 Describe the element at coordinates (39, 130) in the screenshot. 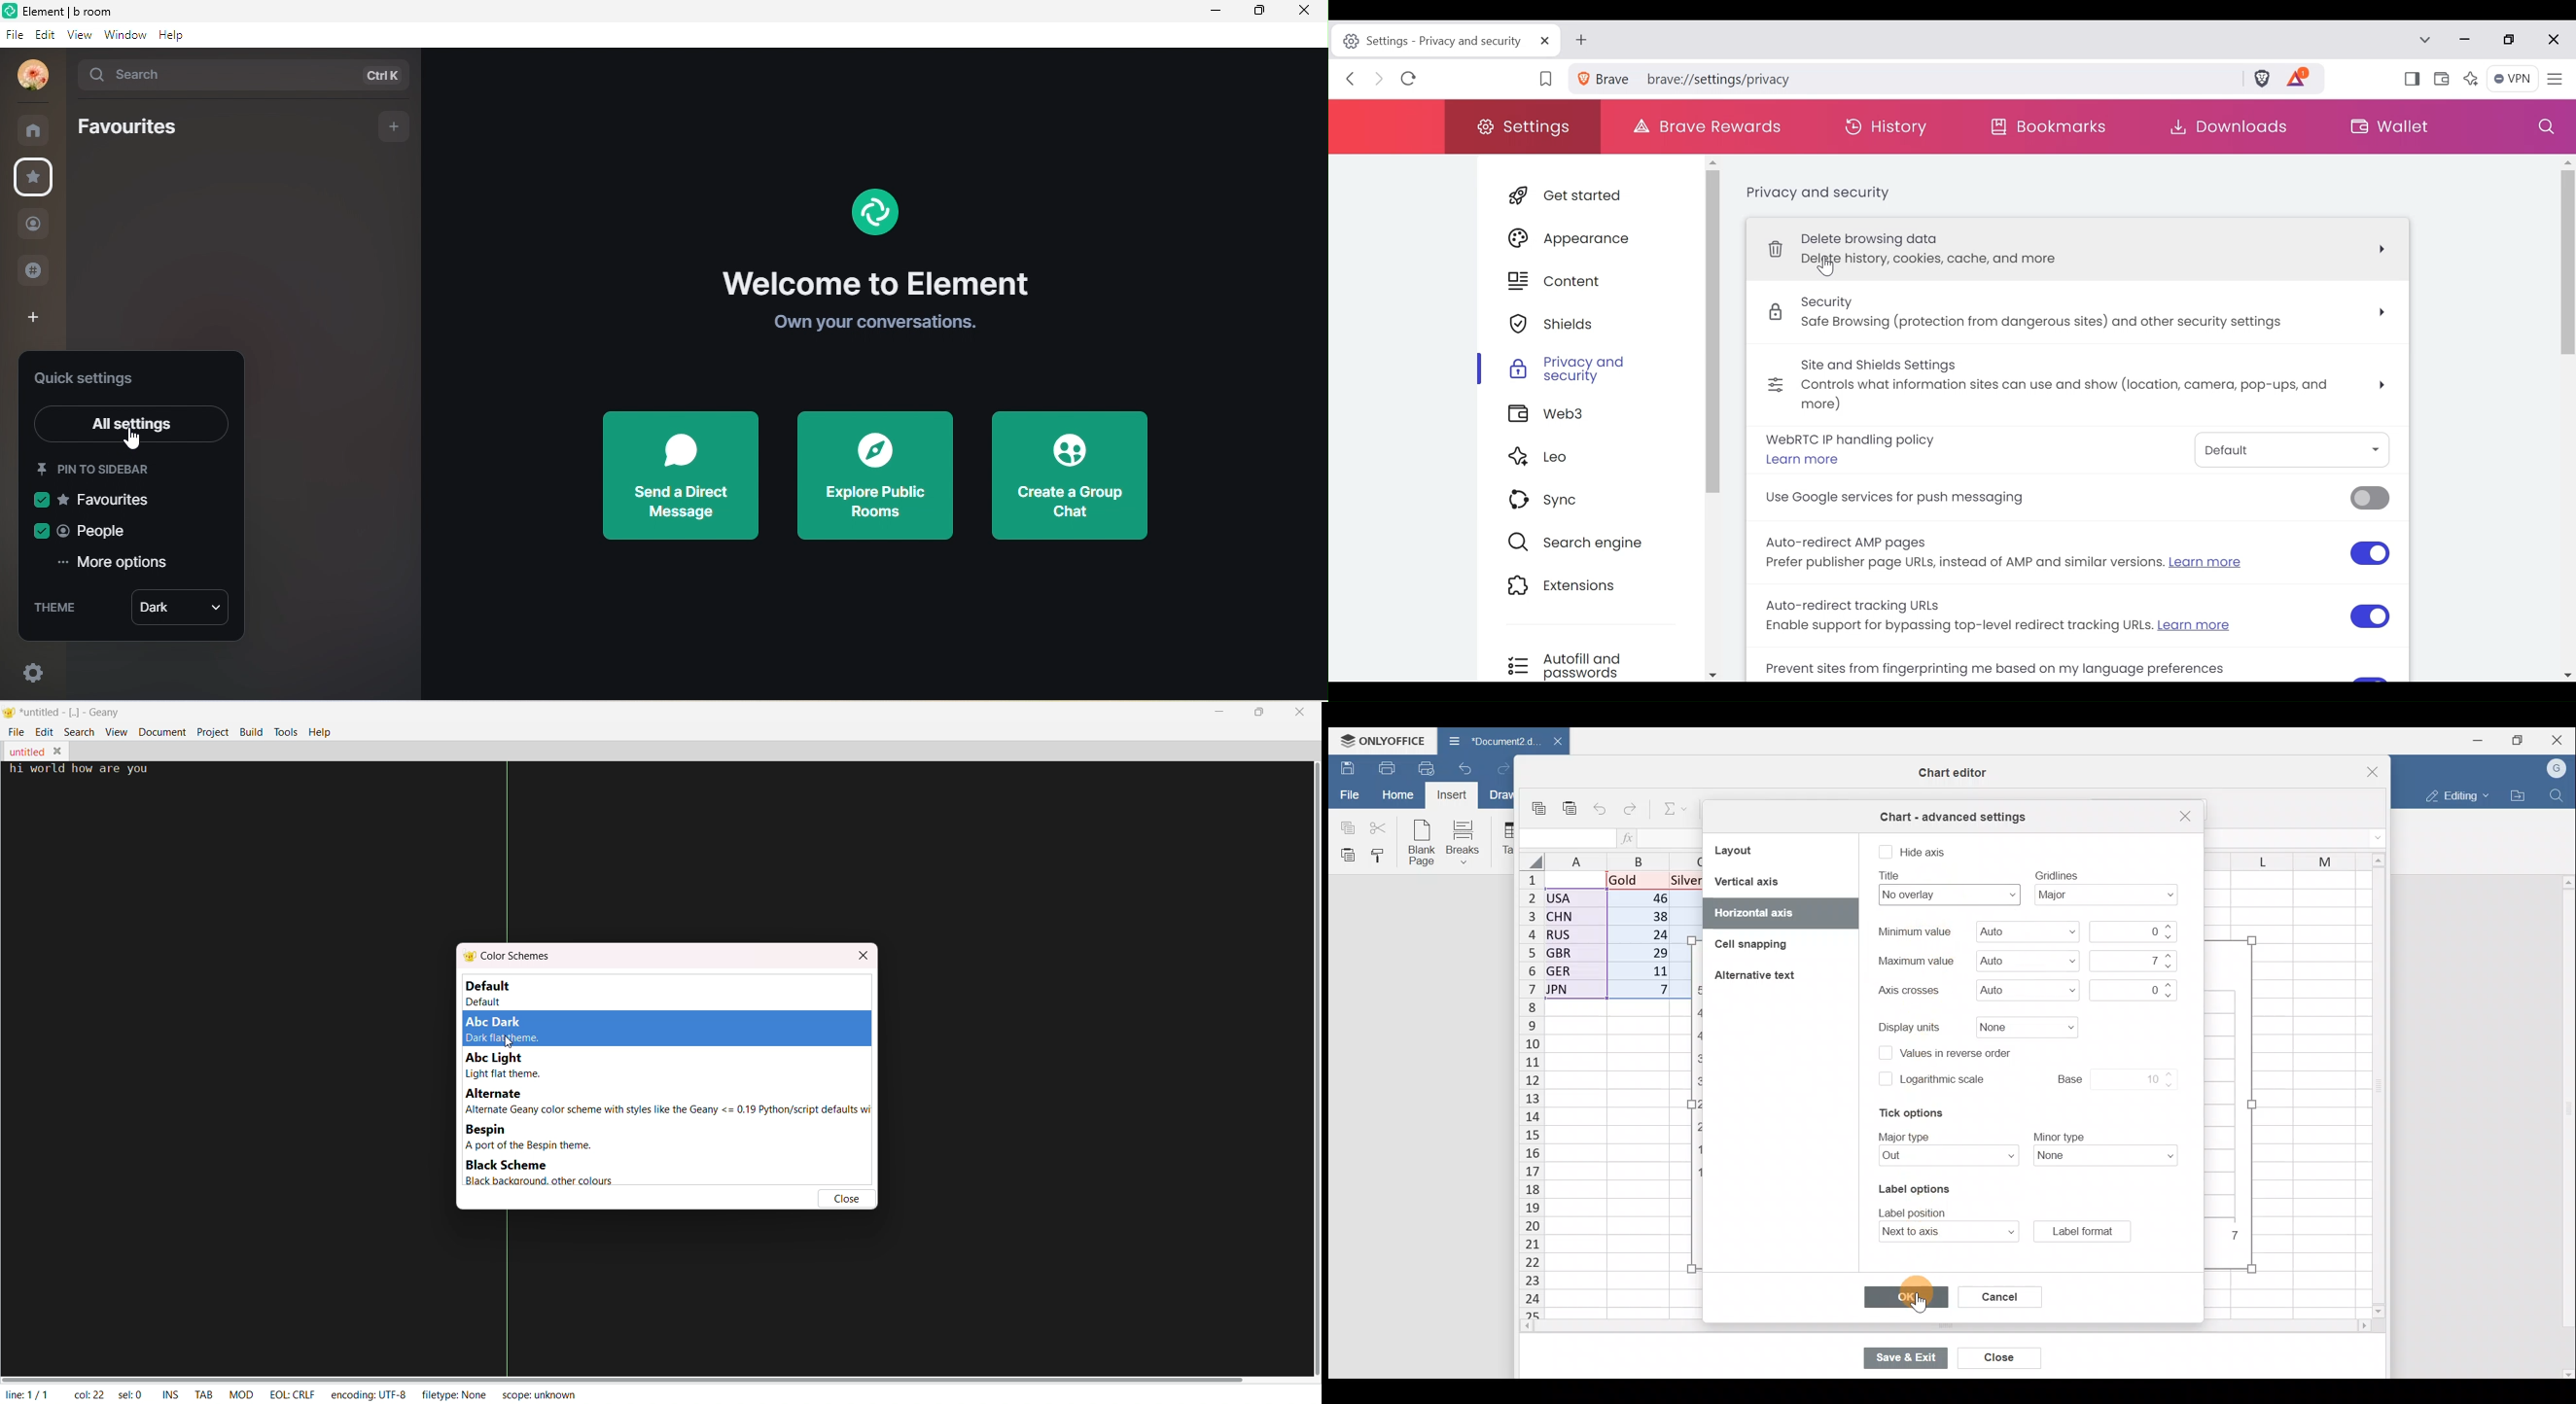

I see `home` at that location.